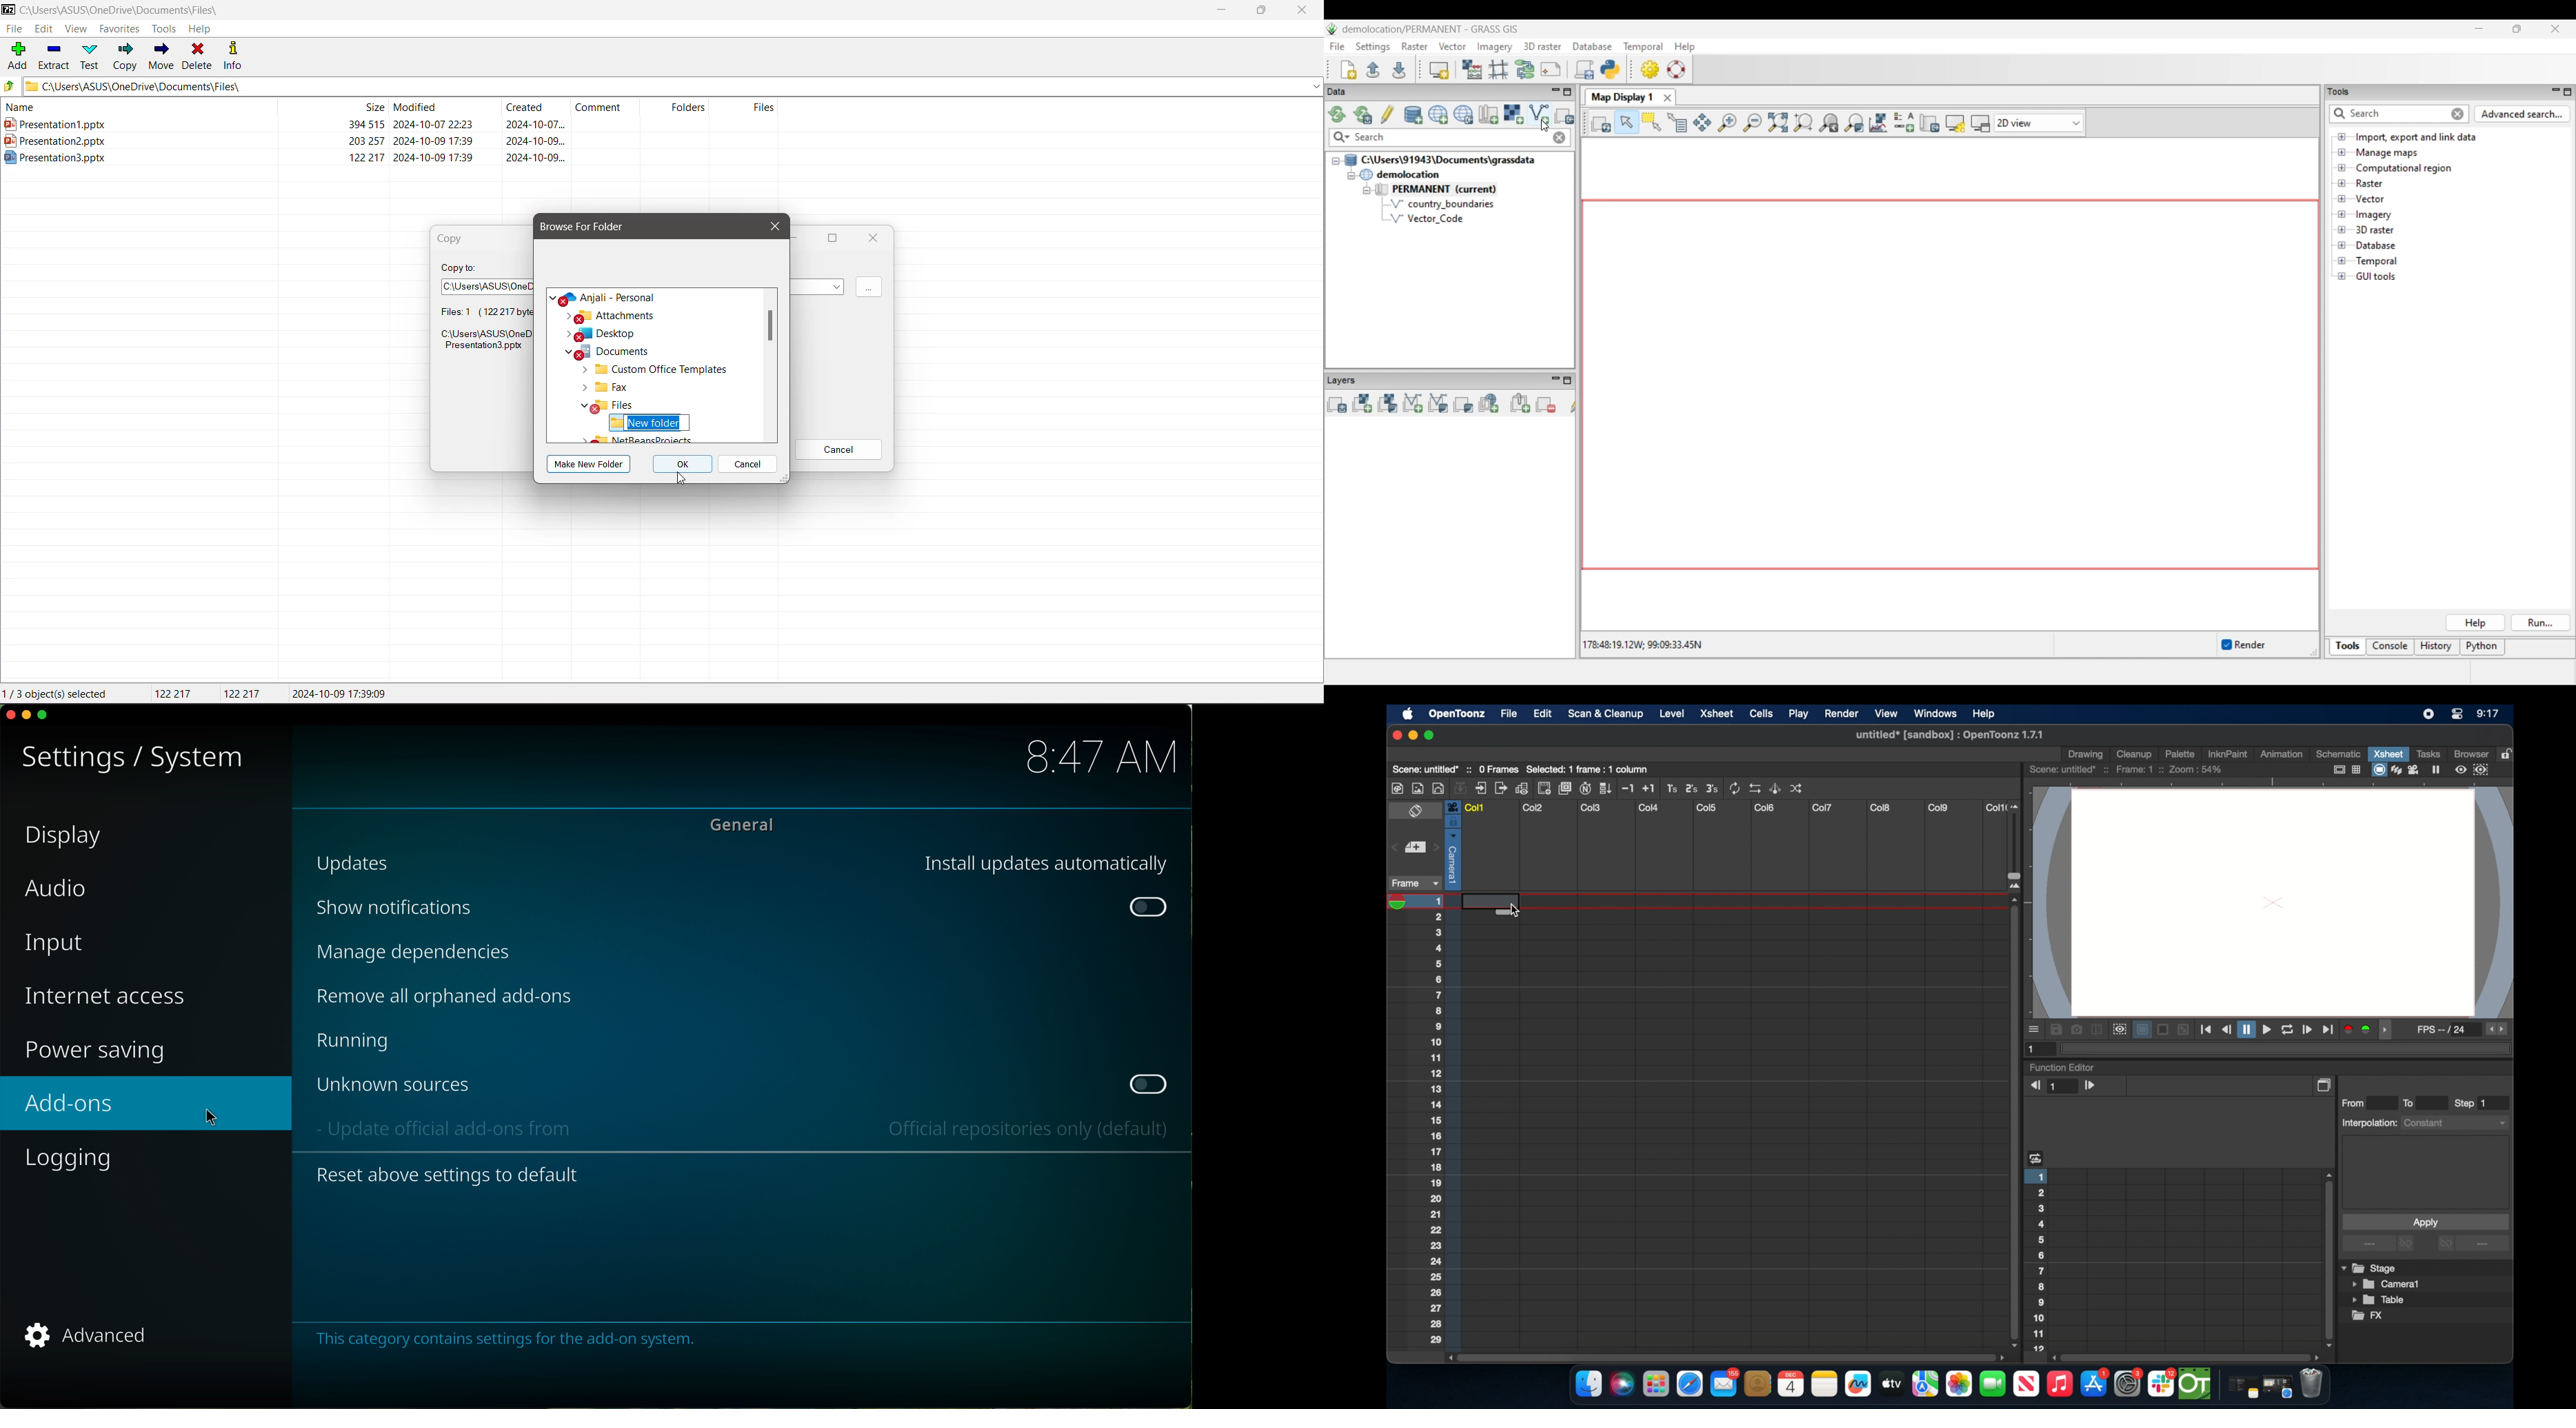  What do you see at coordinates (750, 1131) in the screenshot?
I see `- Update official add-ons from Official repositories only (default)` at bounding box center [750, 1131].